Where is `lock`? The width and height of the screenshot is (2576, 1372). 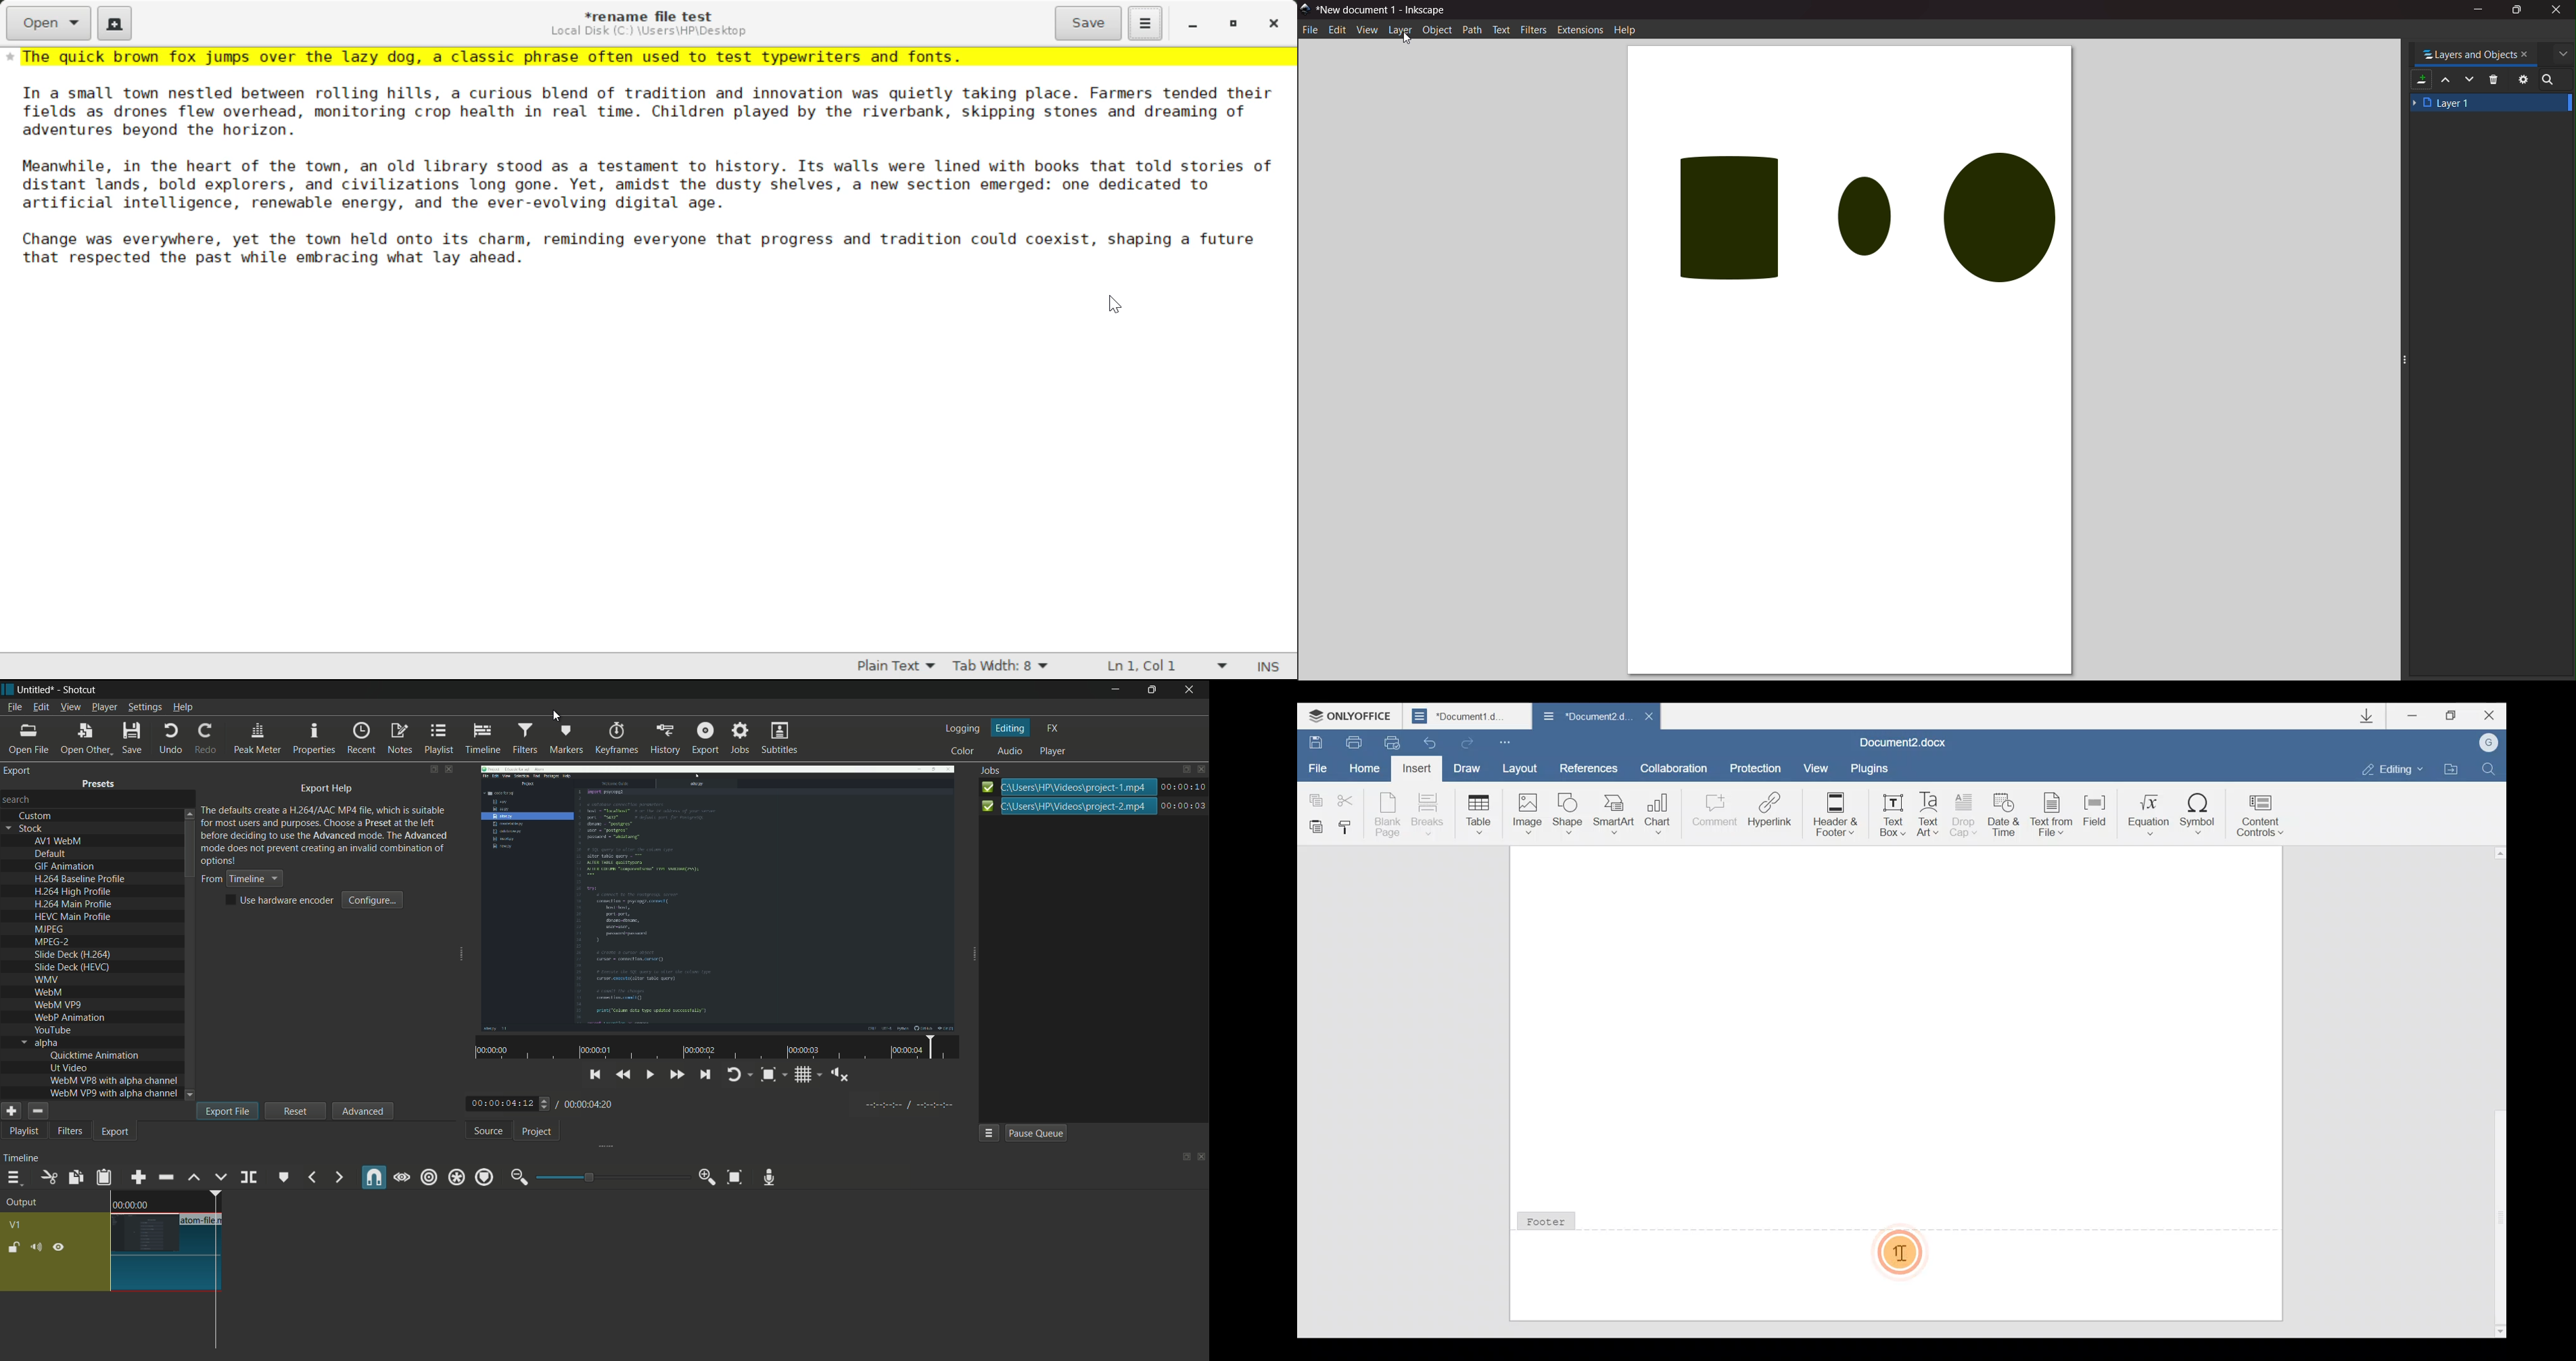 lock is located at coordinates (14, 1247).